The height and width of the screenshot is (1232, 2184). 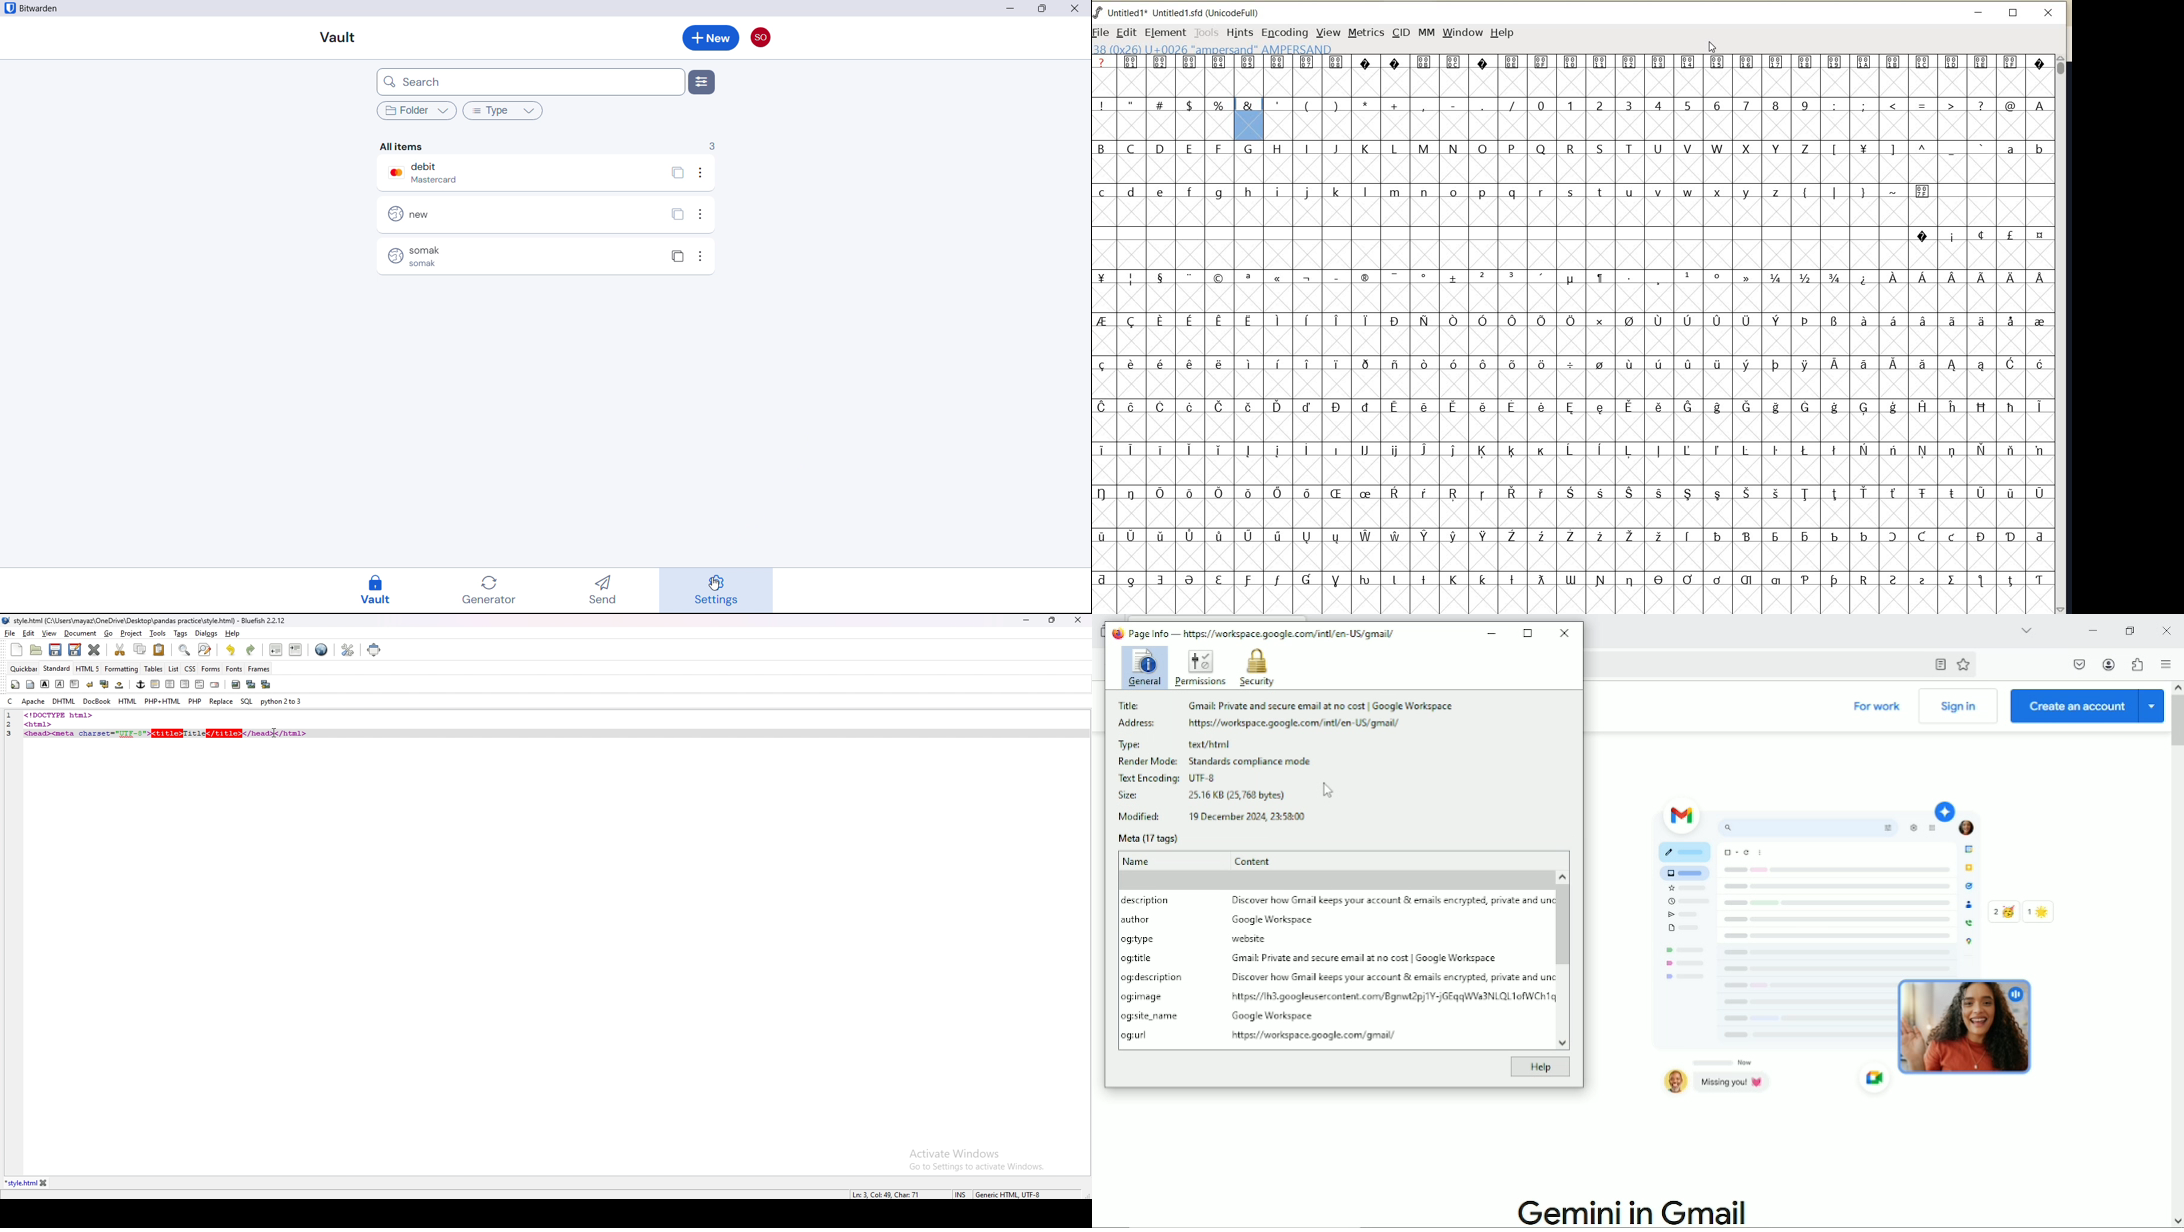 I want to click on Number of entries , so click(x=712, y=146).